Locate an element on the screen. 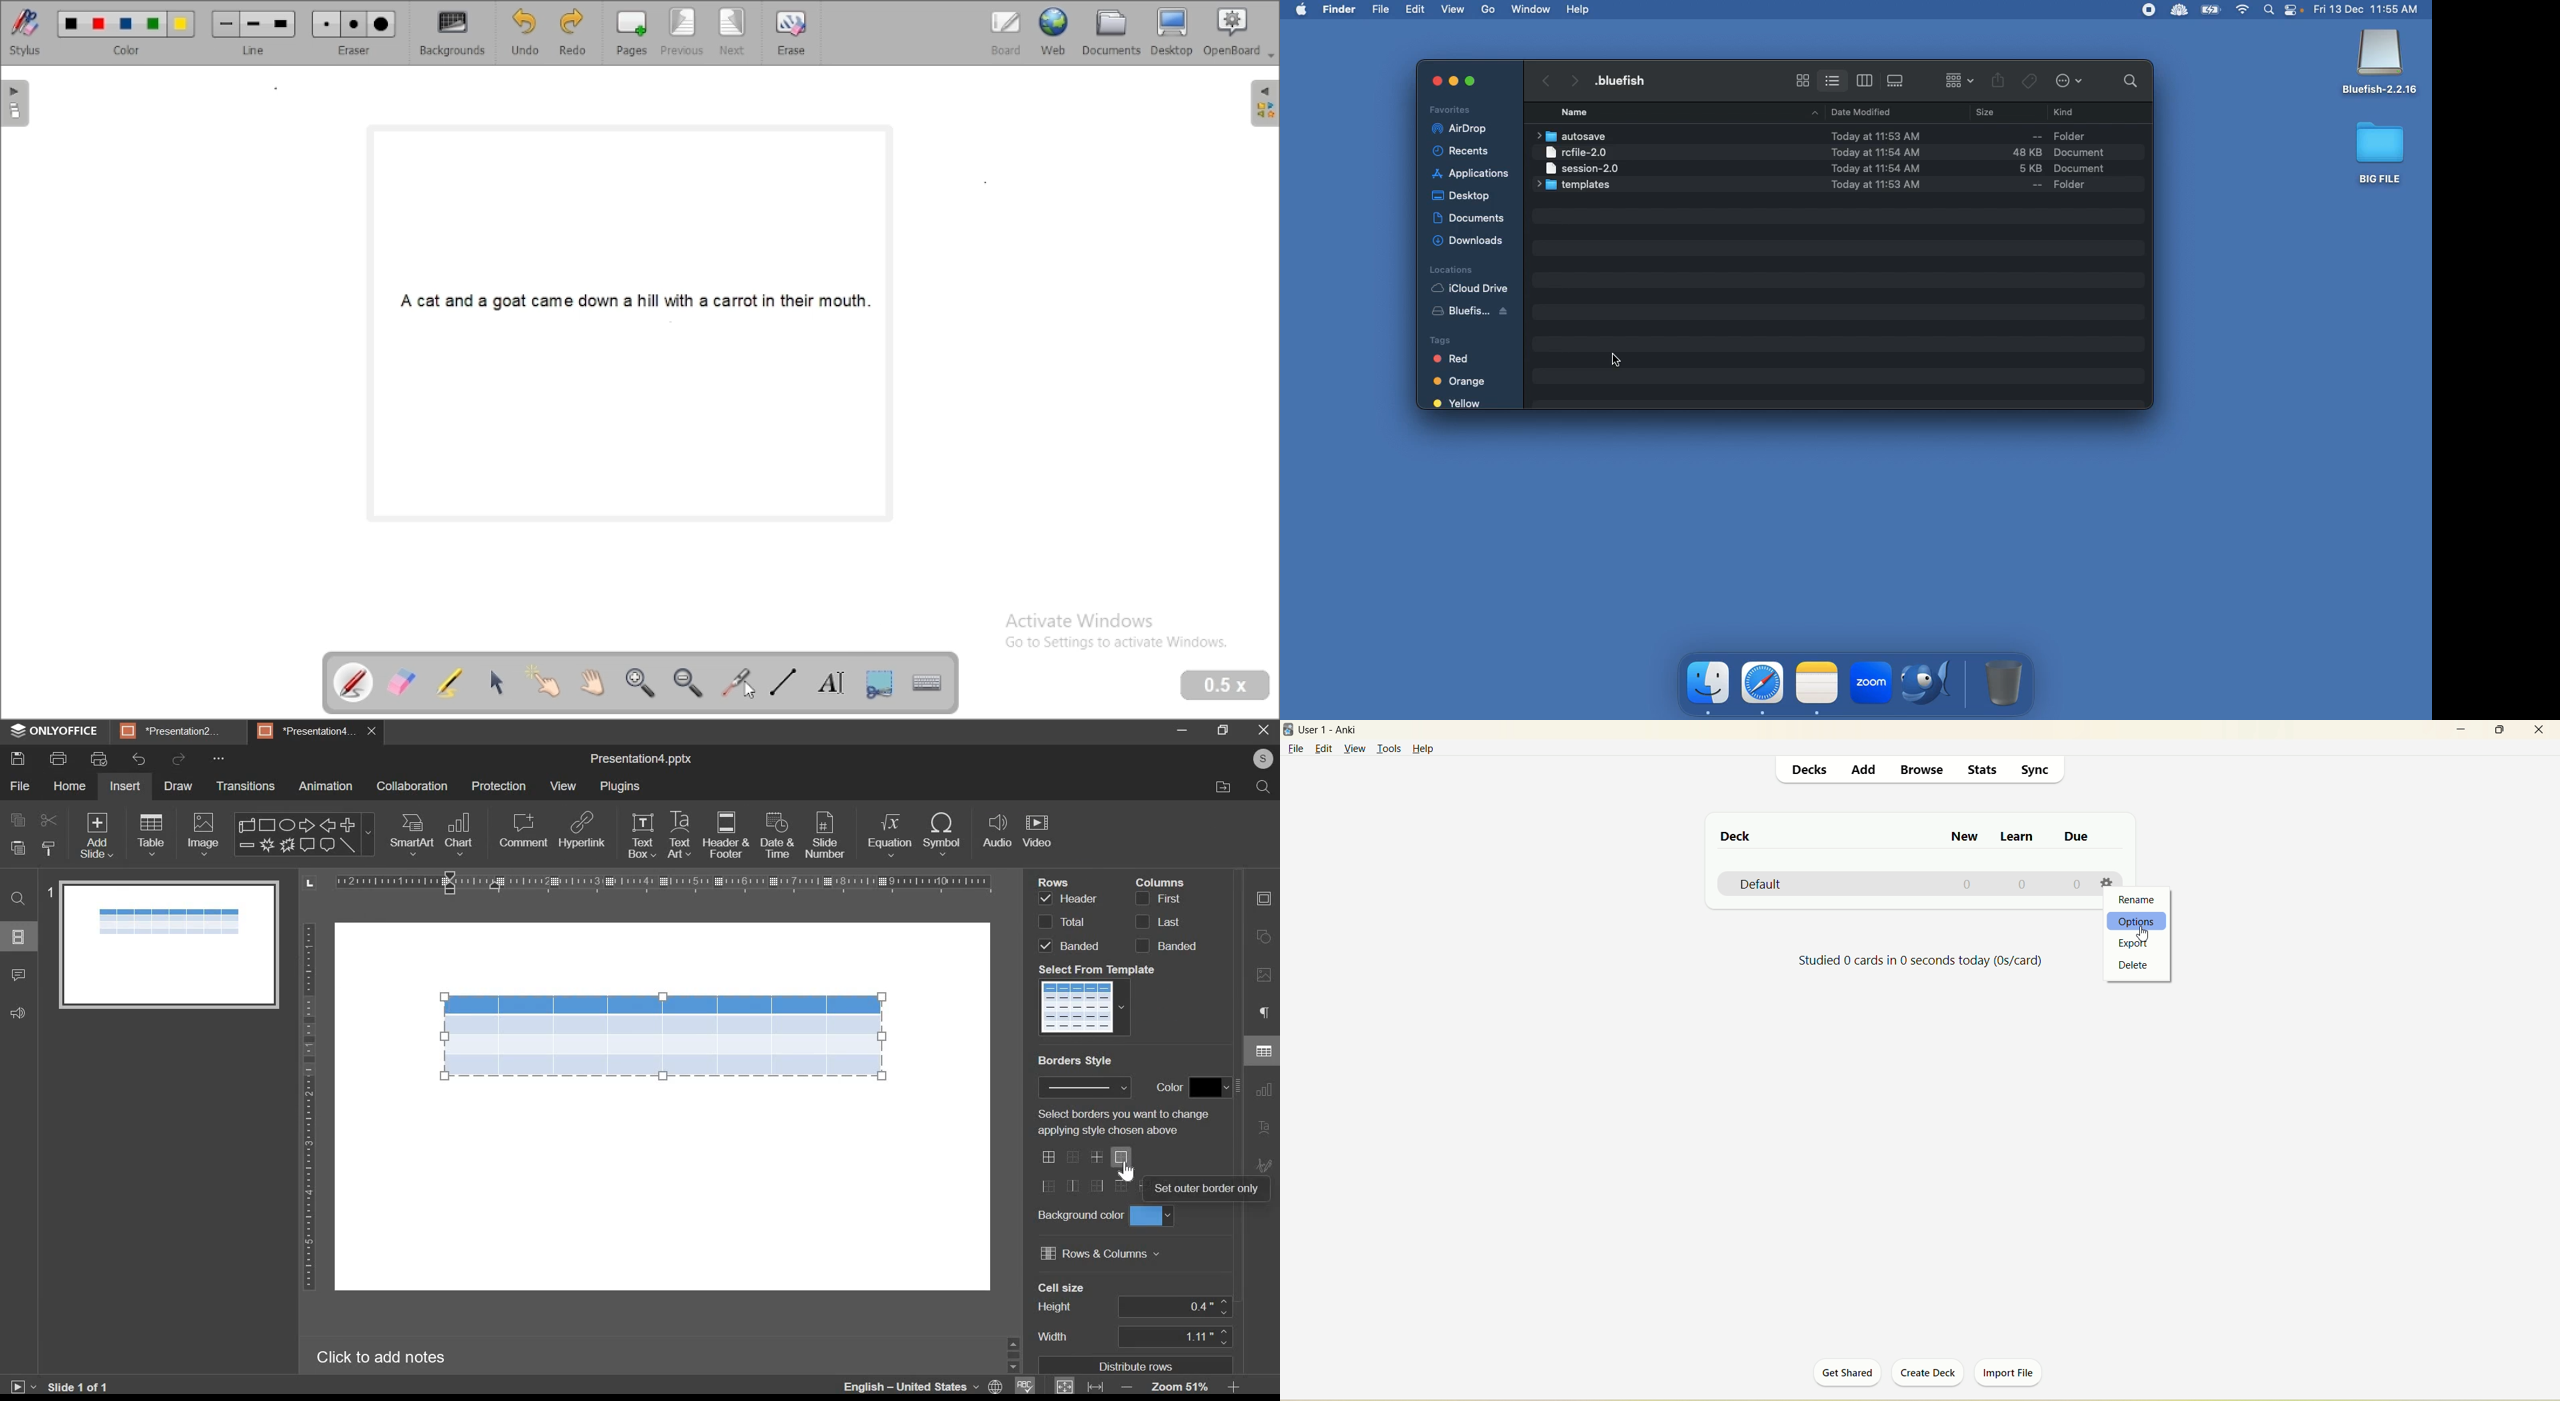  Trash is located at coordinates (2005, 682).